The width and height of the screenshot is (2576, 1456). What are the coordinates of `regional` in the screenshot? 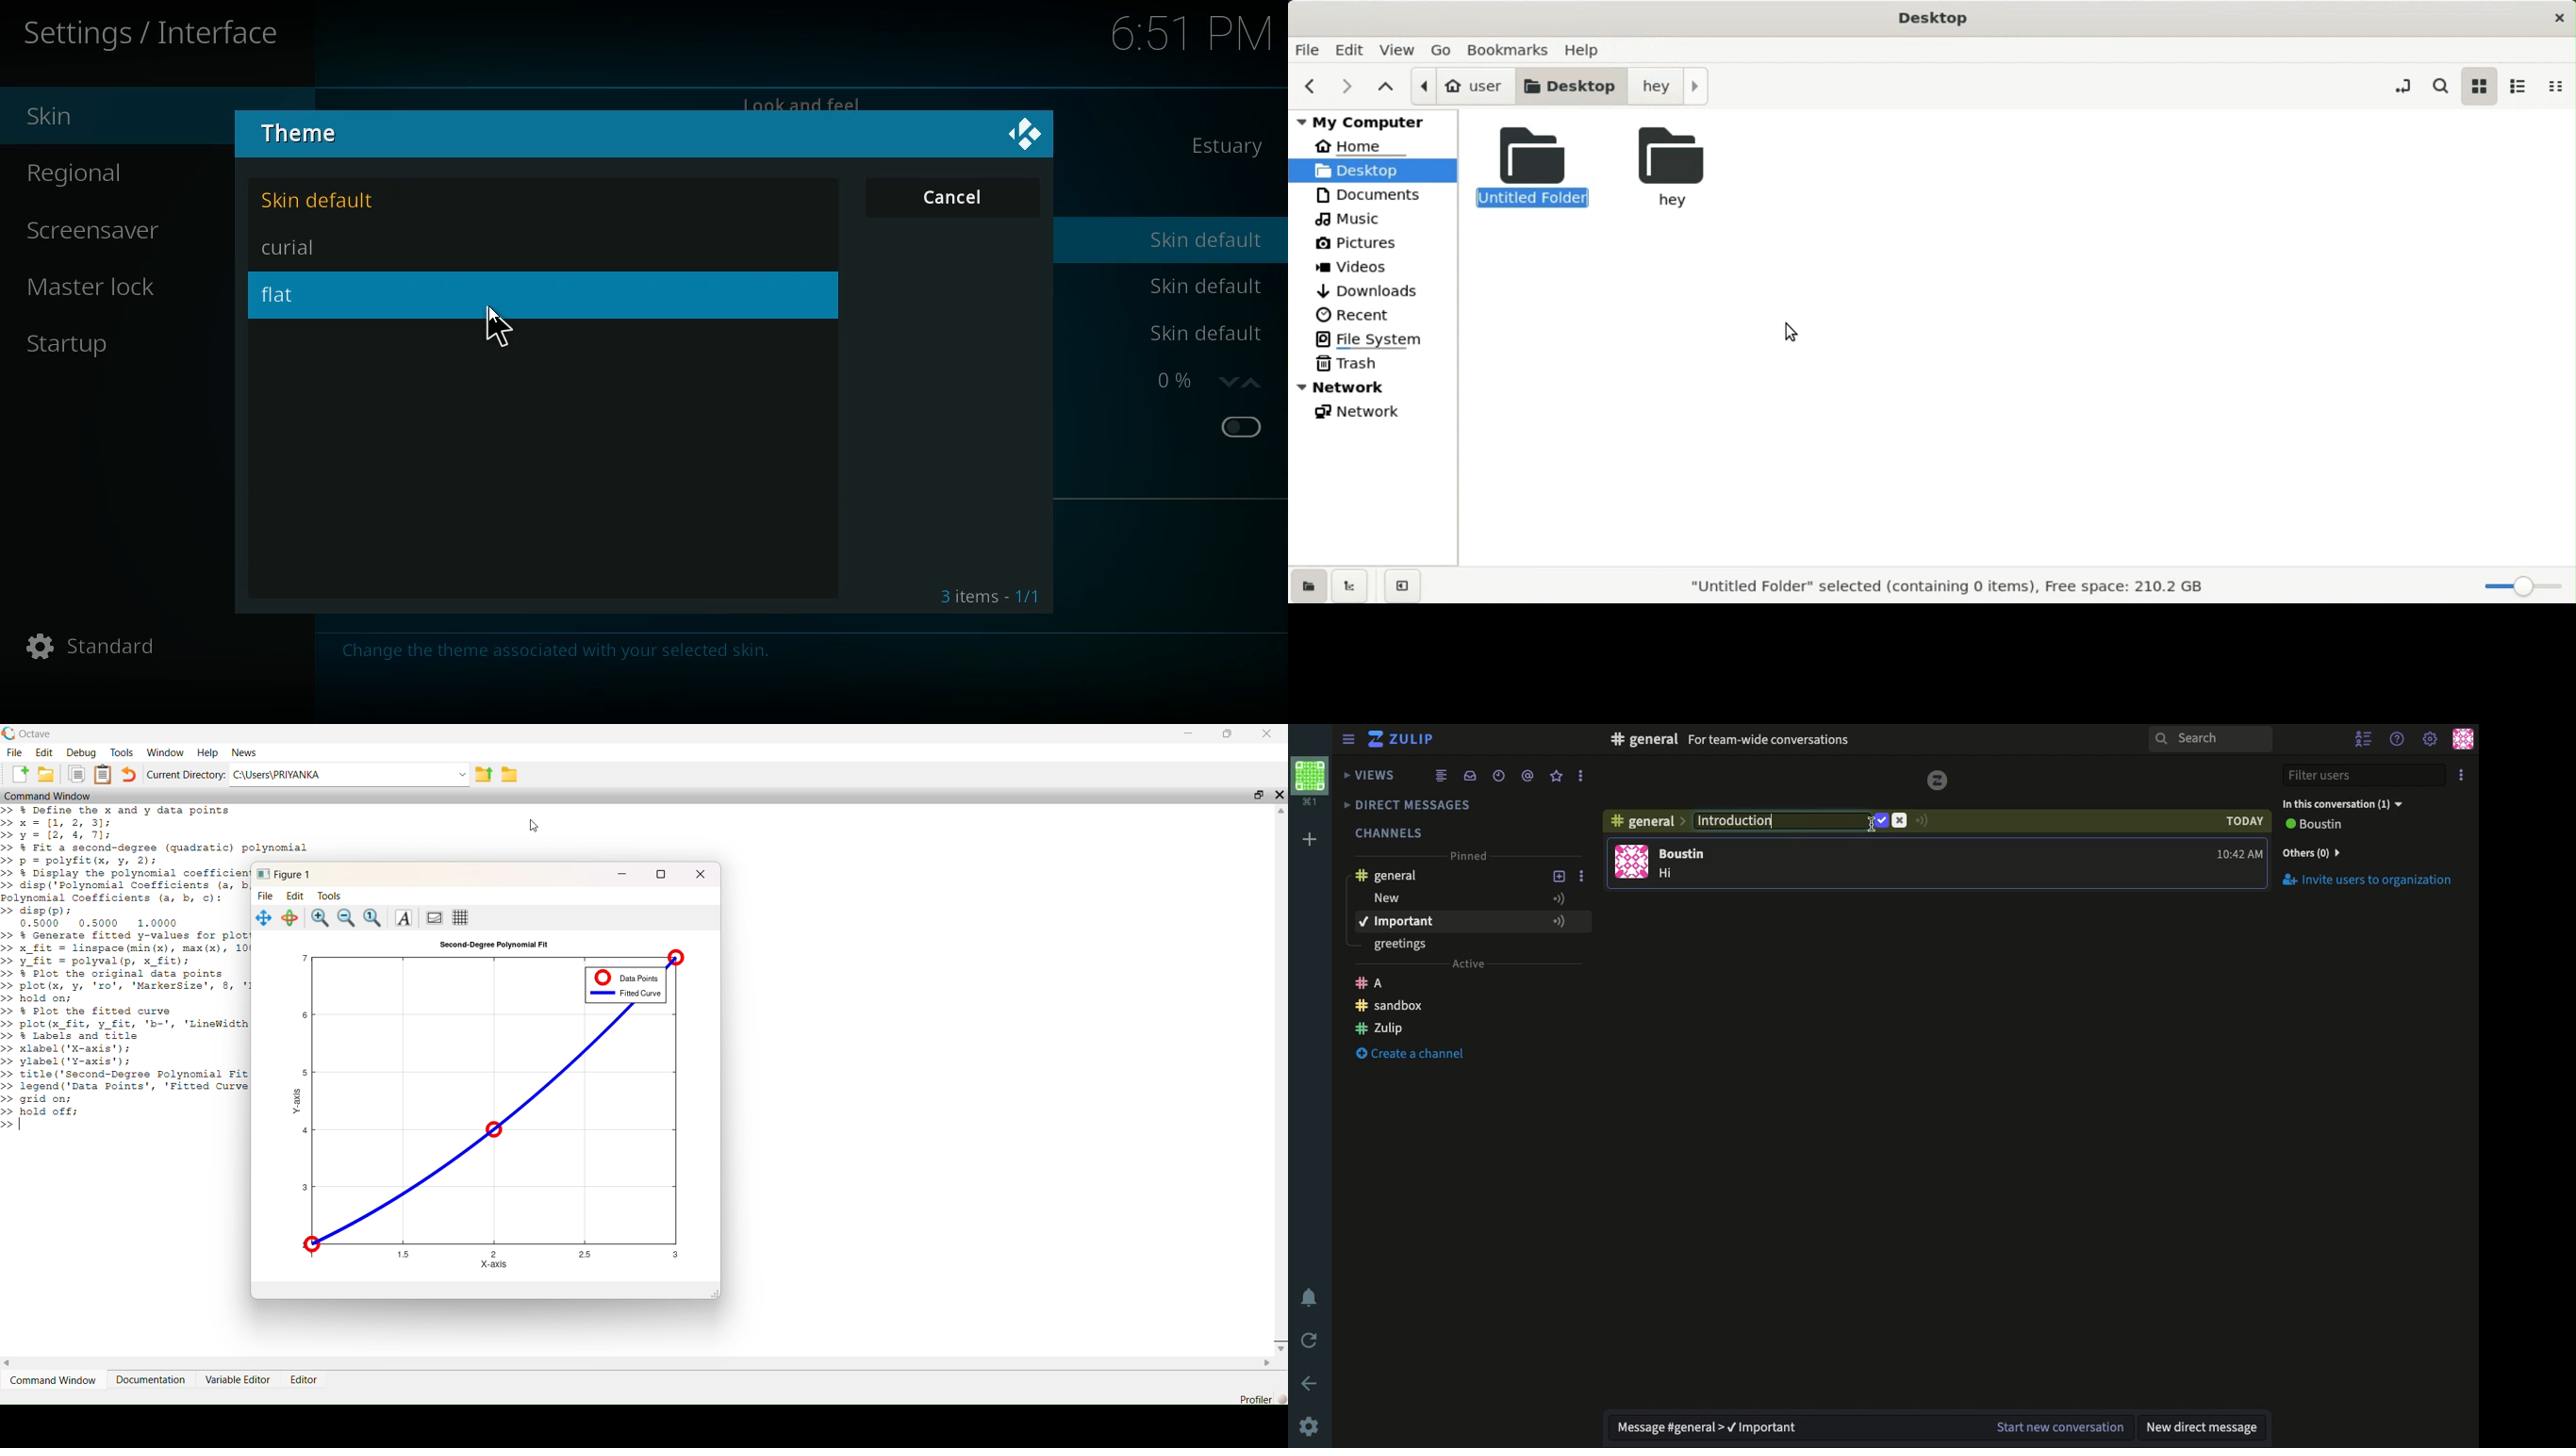 It's located at (135, 174).